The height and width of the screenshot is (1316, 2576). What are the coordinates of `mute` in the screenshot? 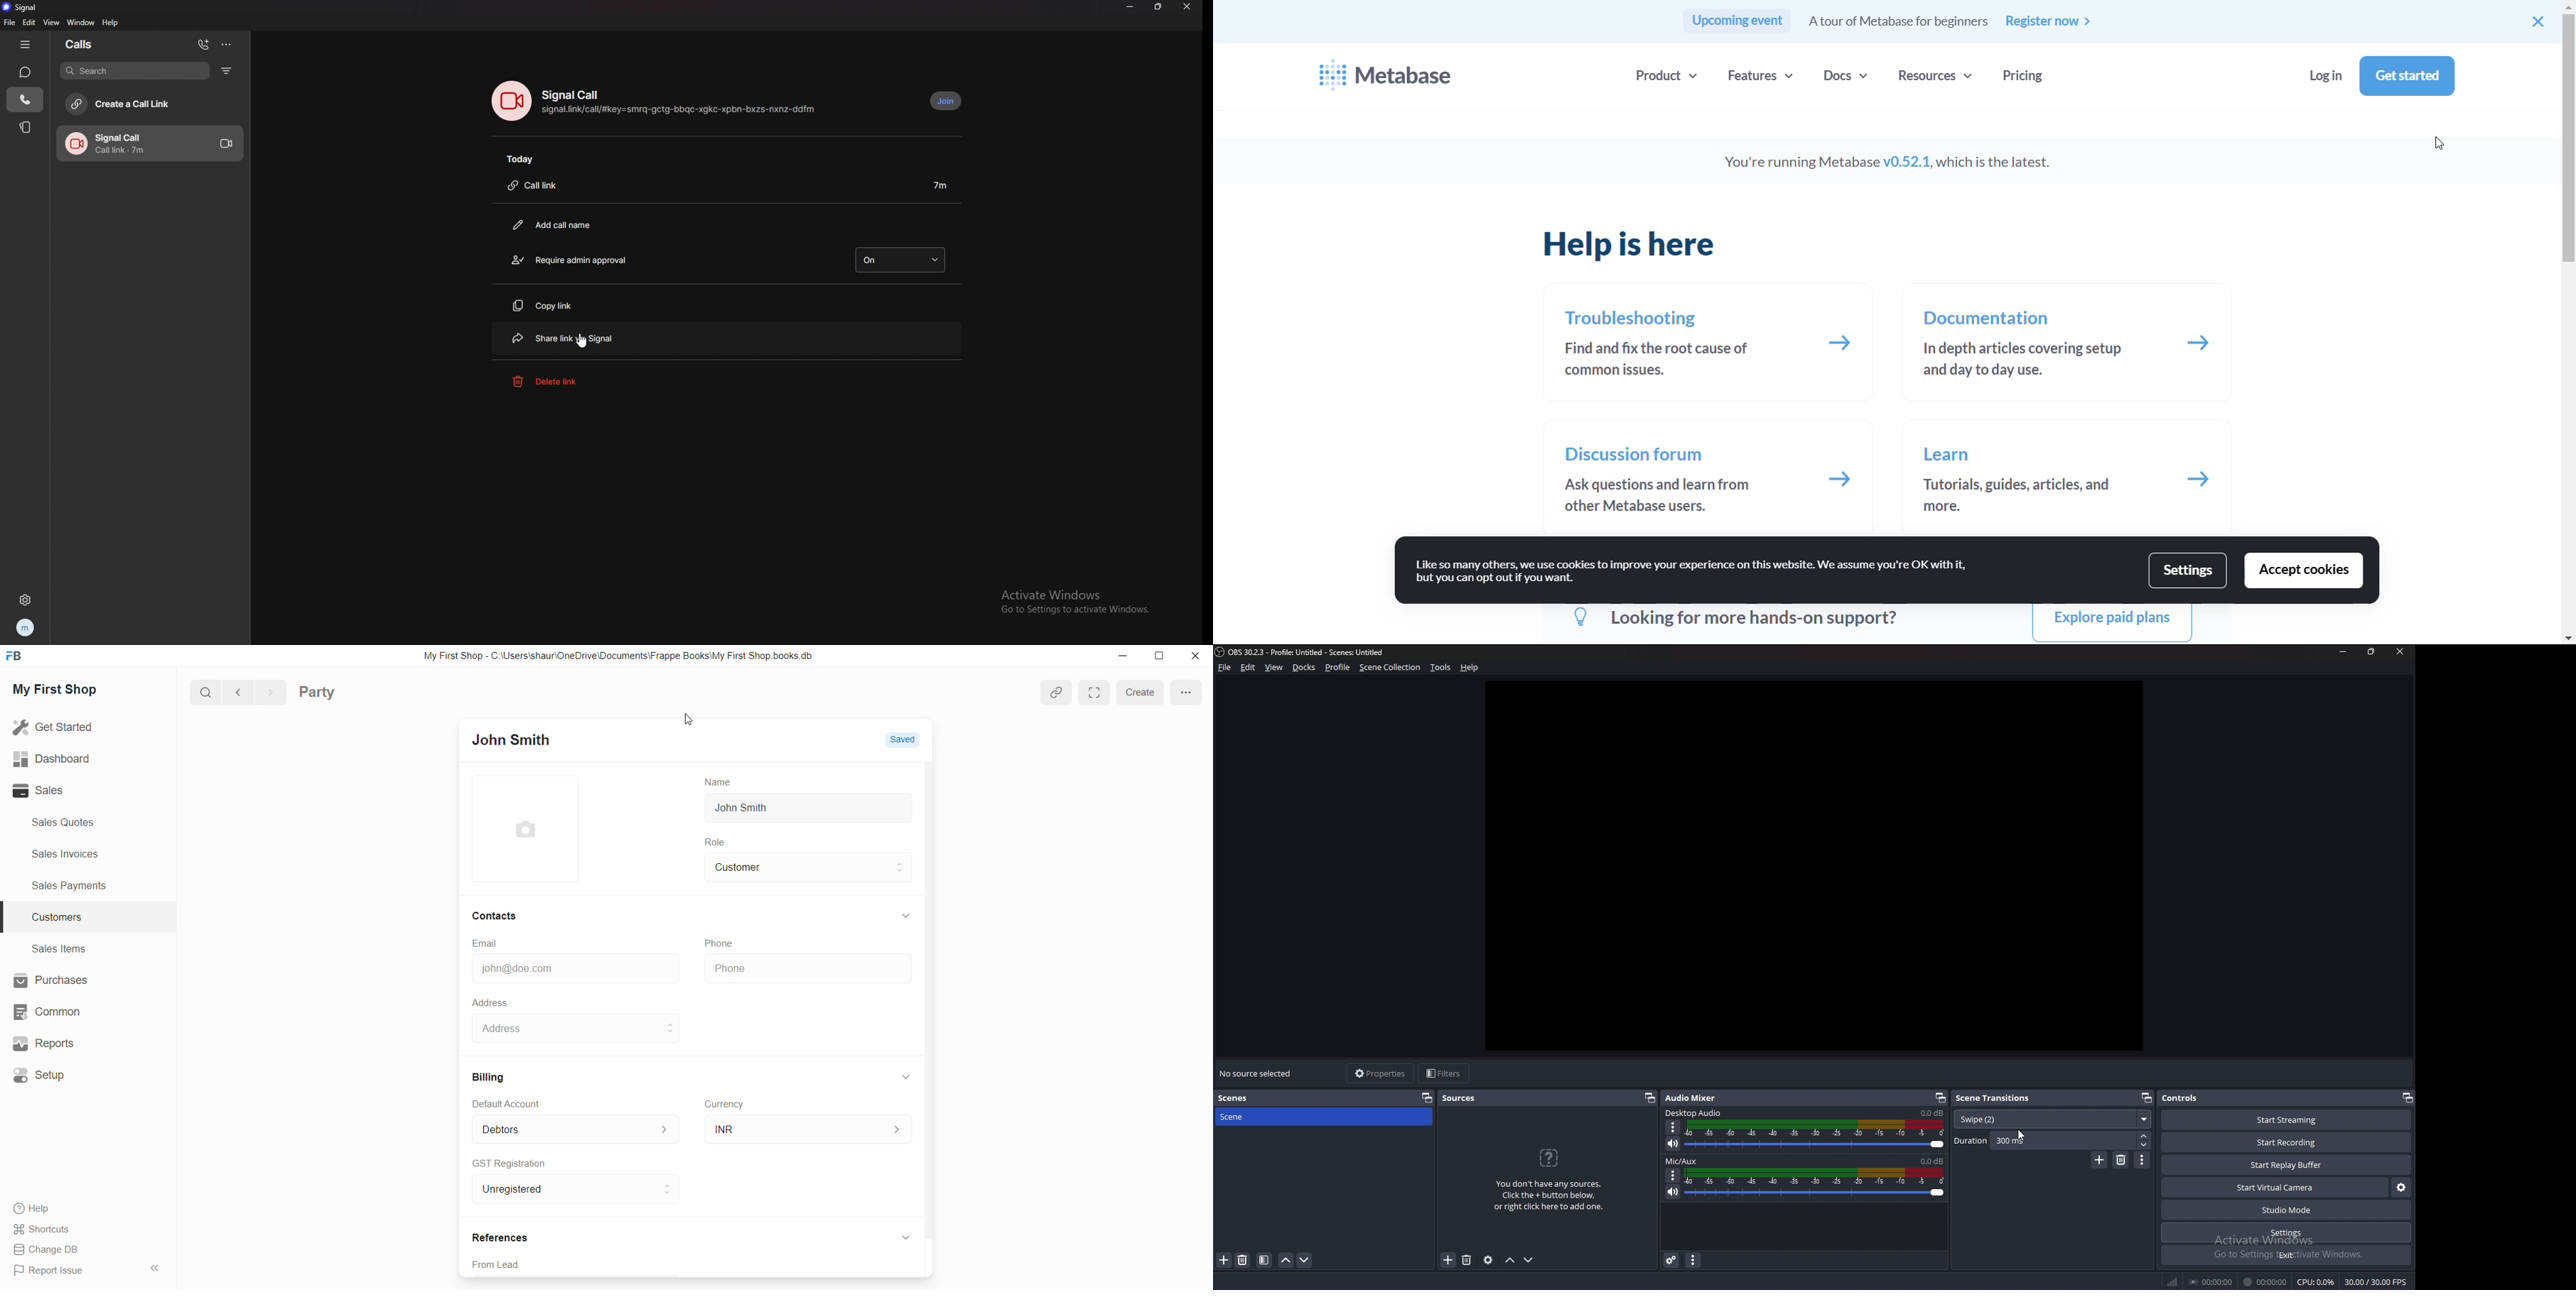 It's located at (1673, 1192).